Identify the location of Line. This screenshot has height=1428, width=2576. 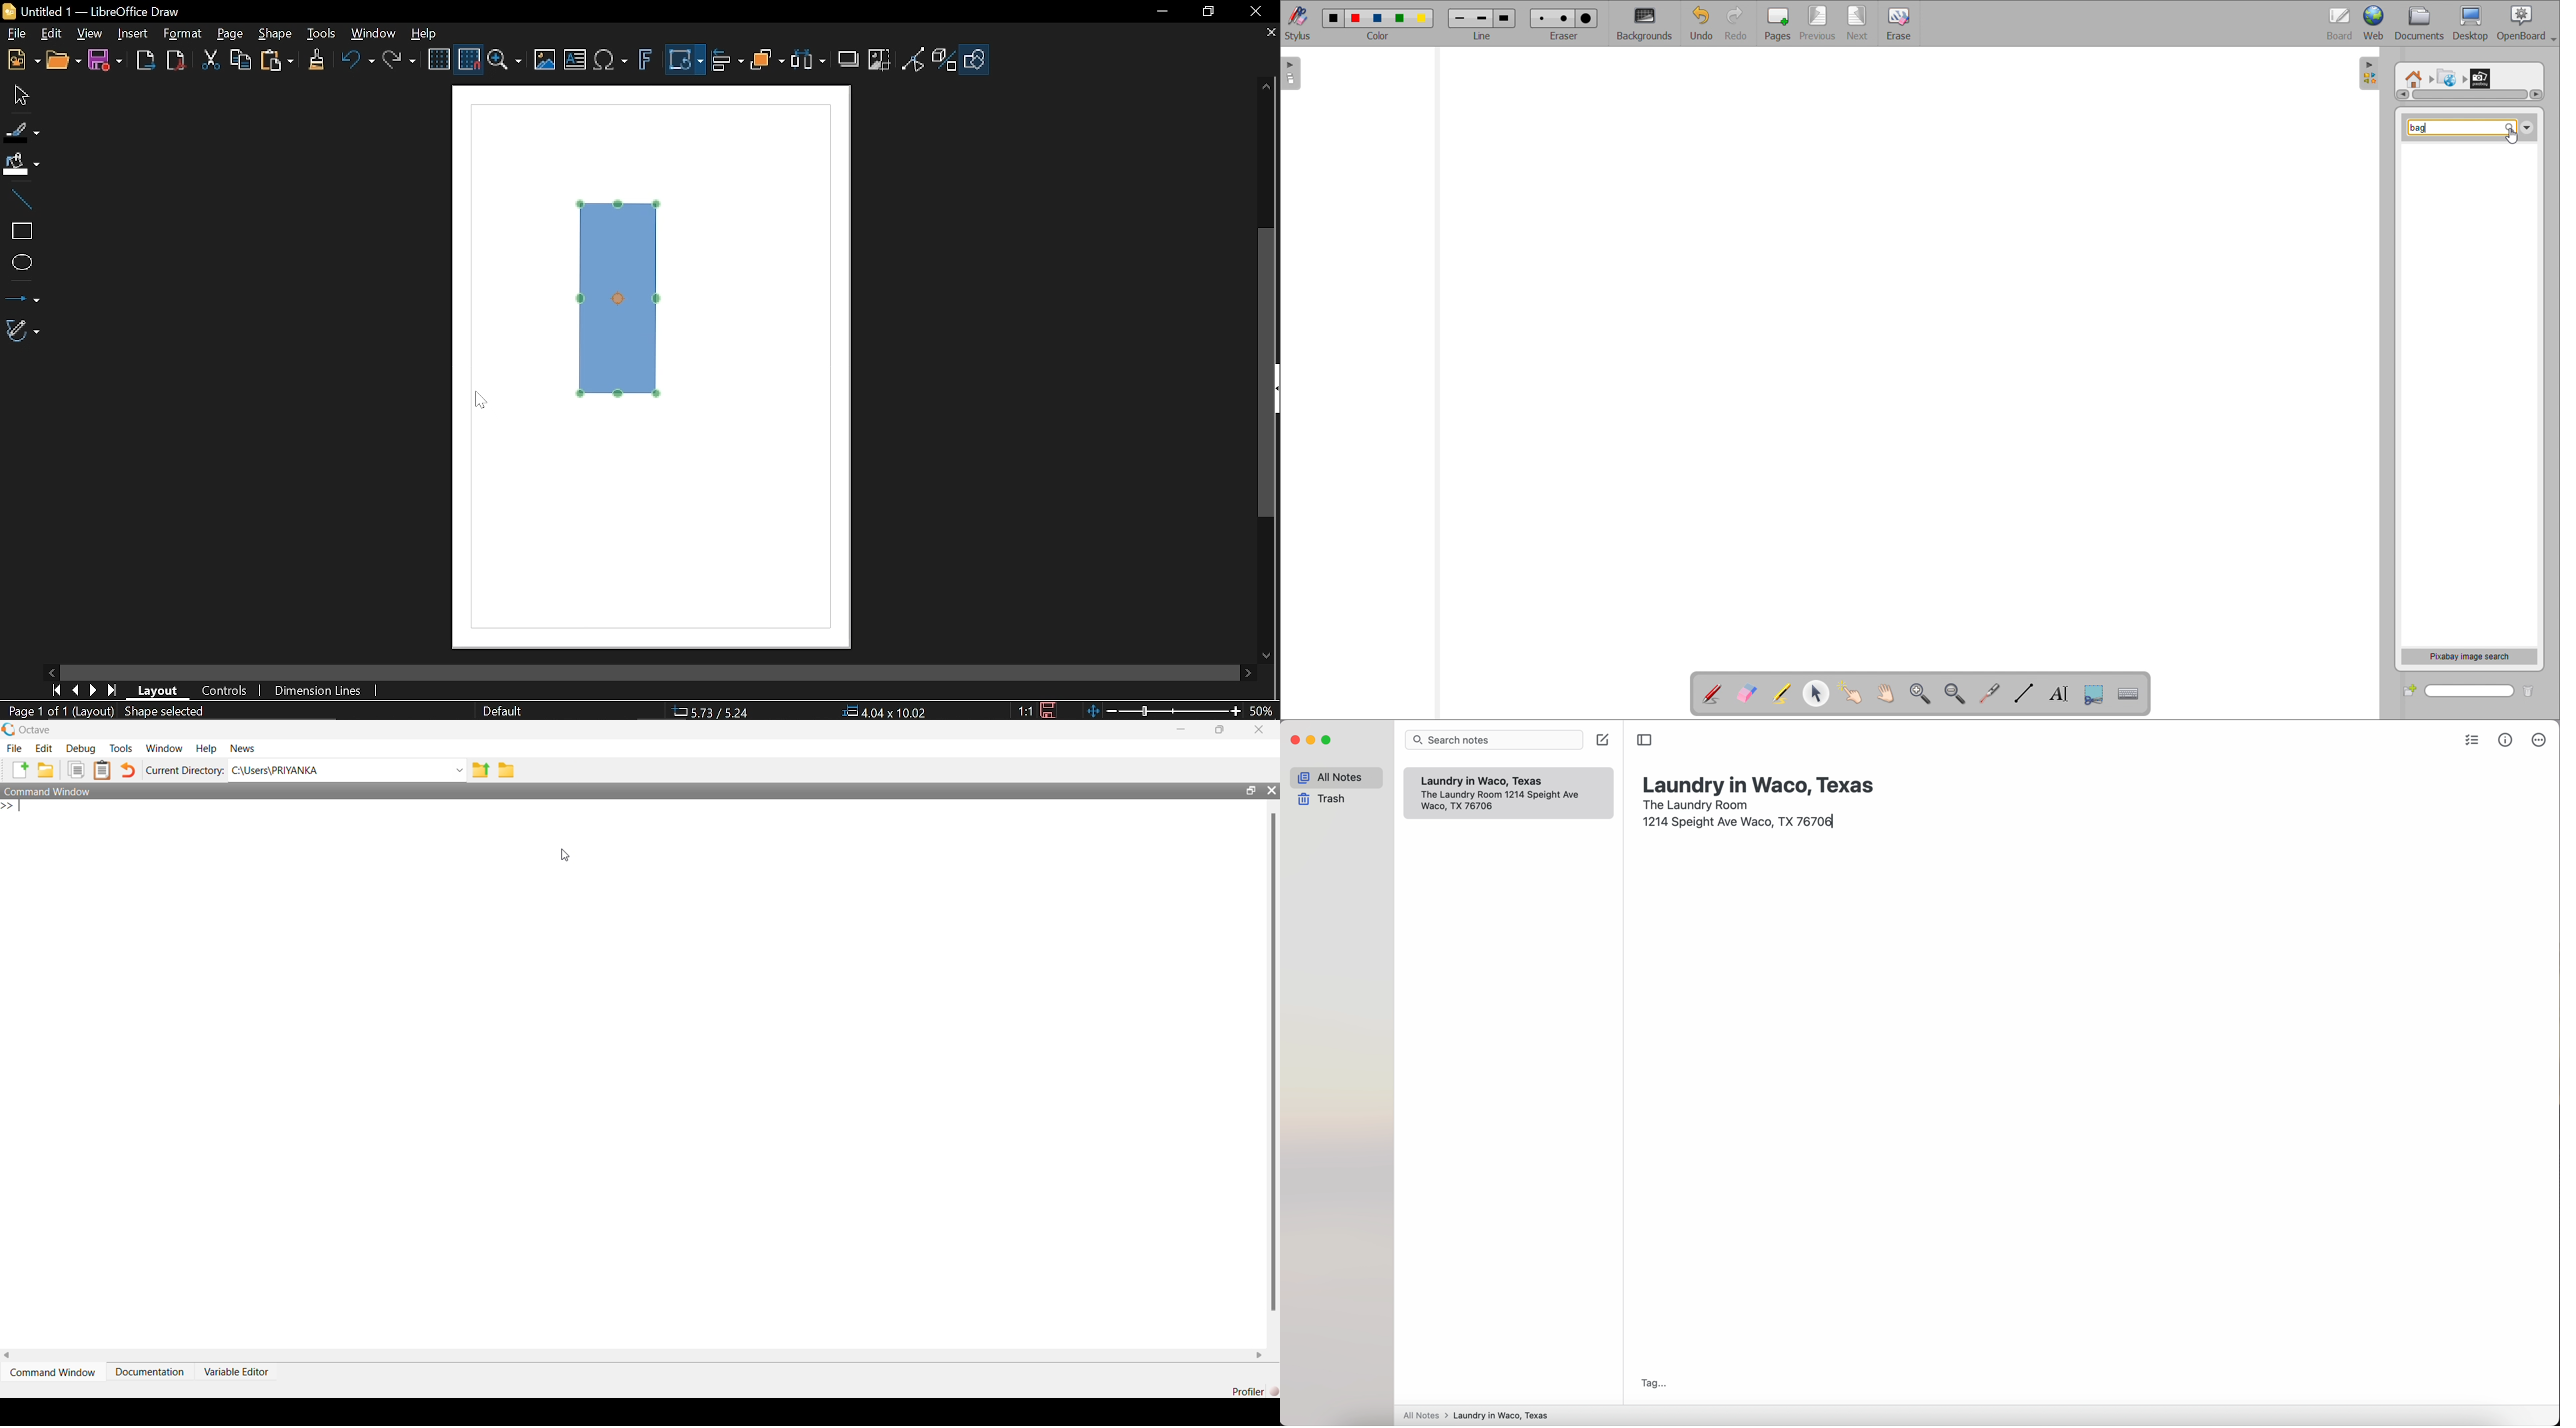
(18, 200).